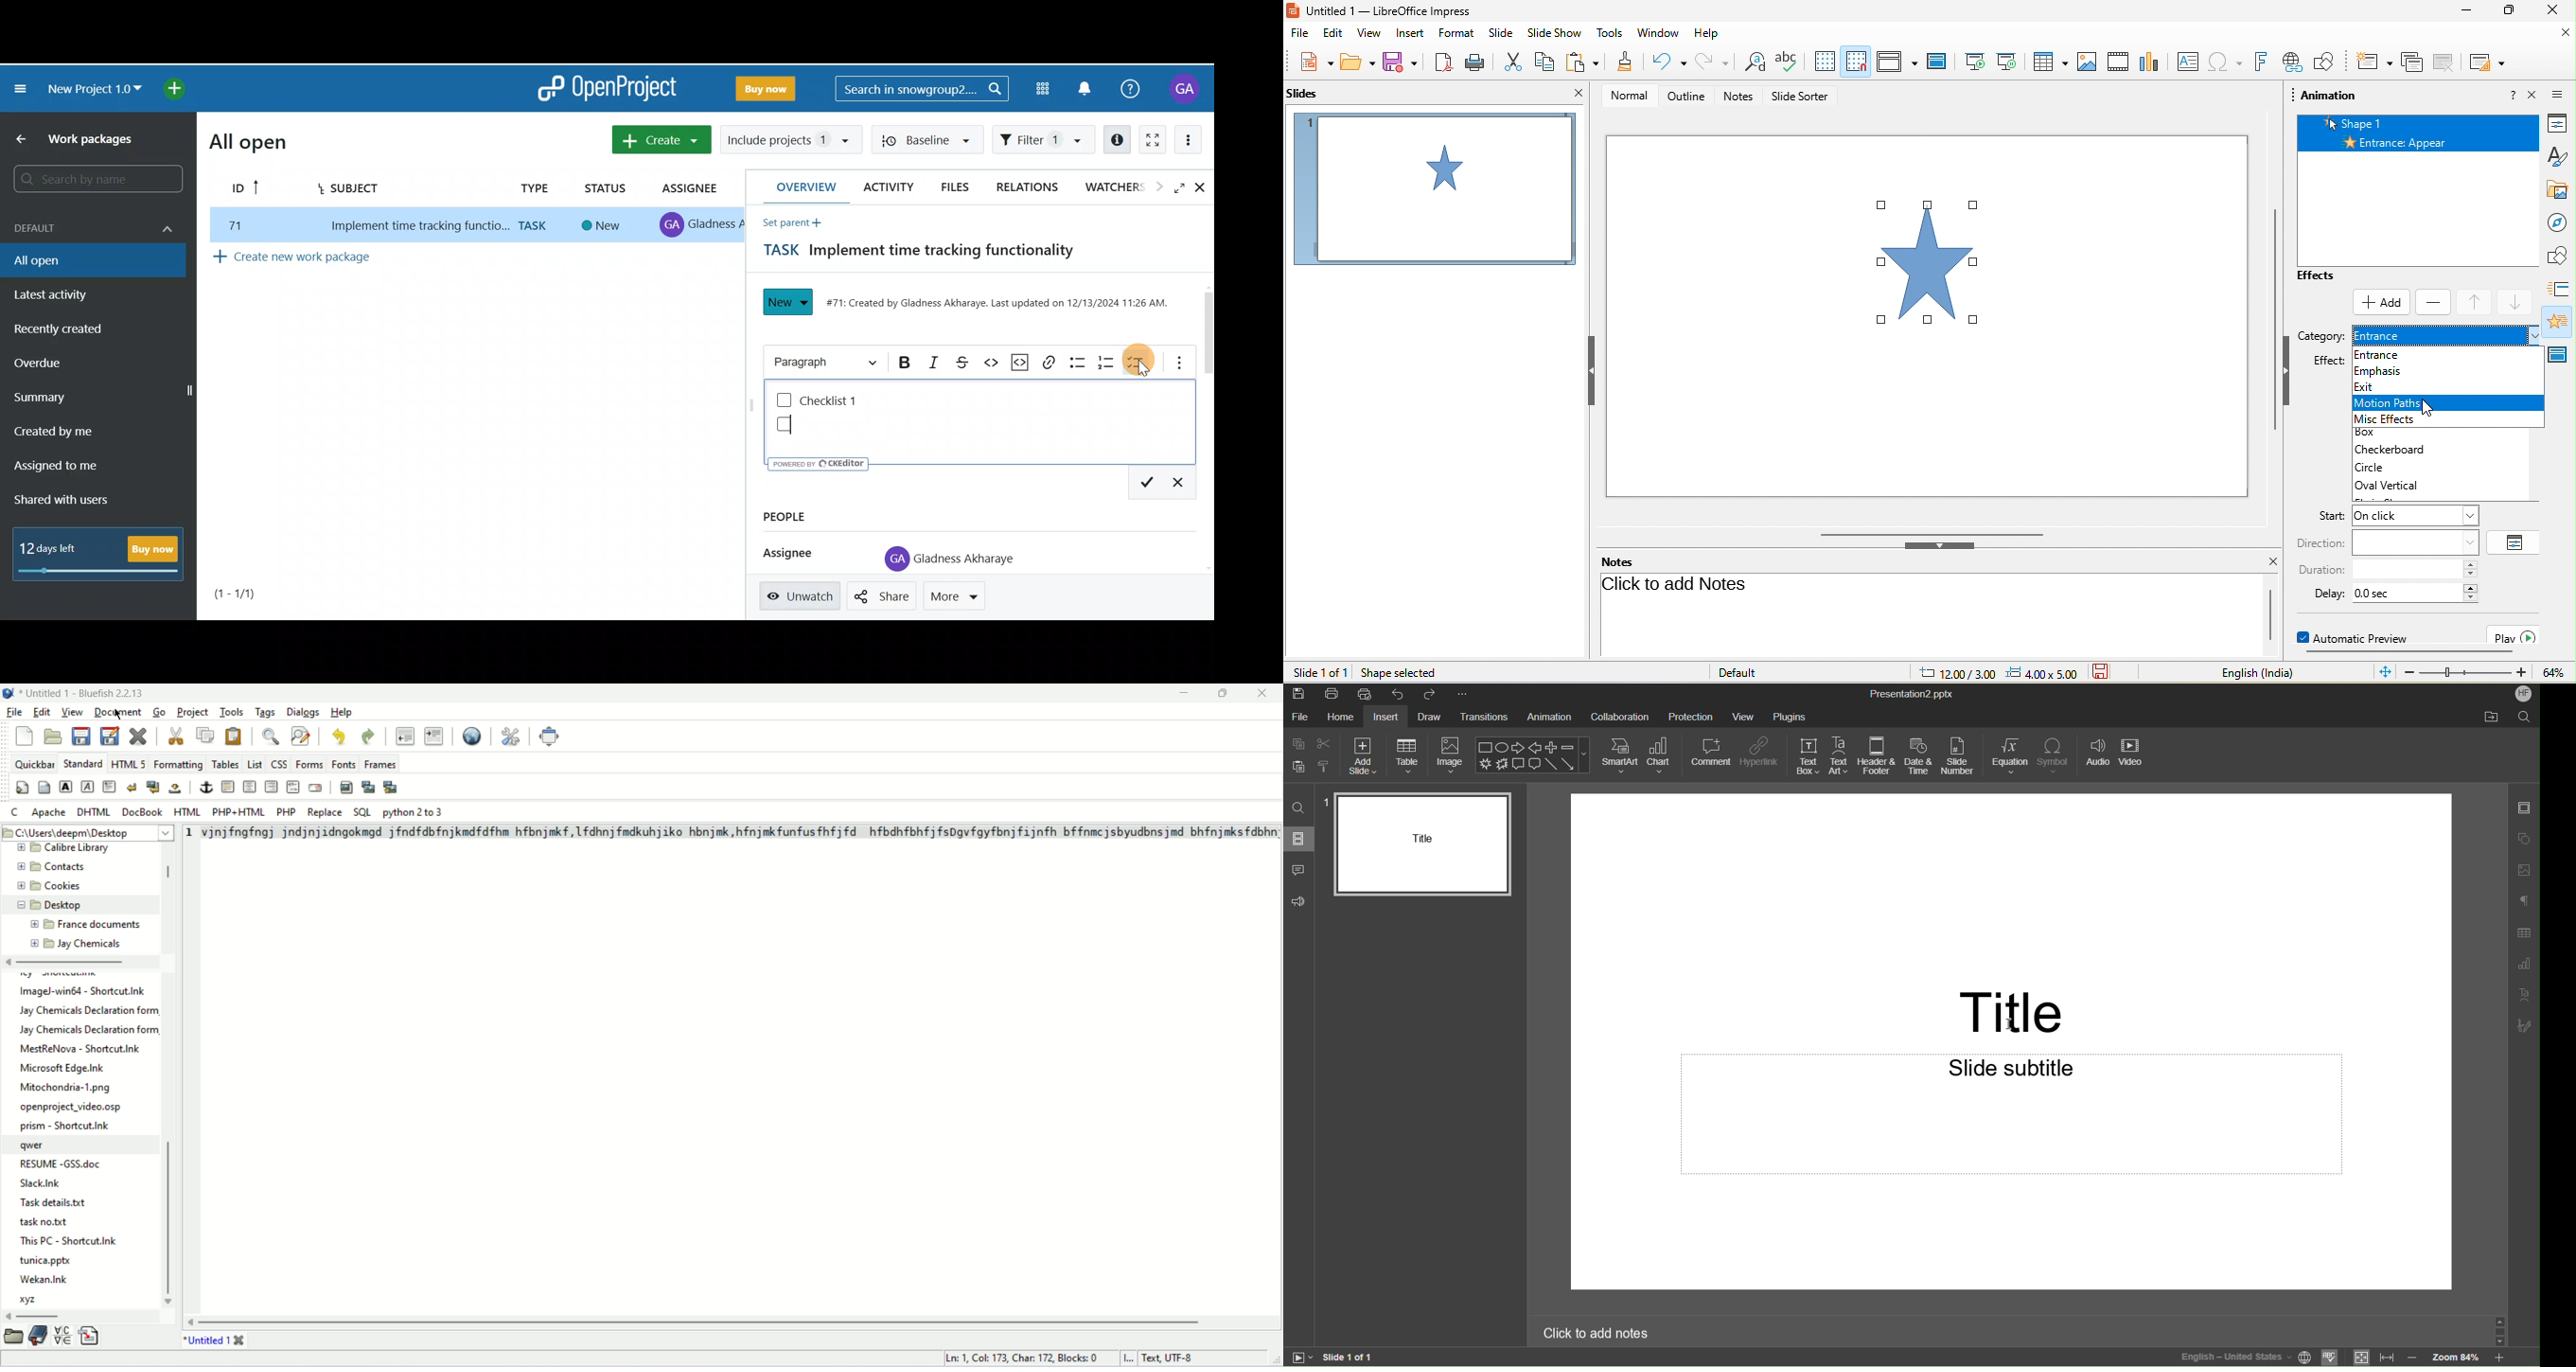 Image resolution: width=2576 pixels, height=1372 pixels. I want to click on Status, so click(607, 185).